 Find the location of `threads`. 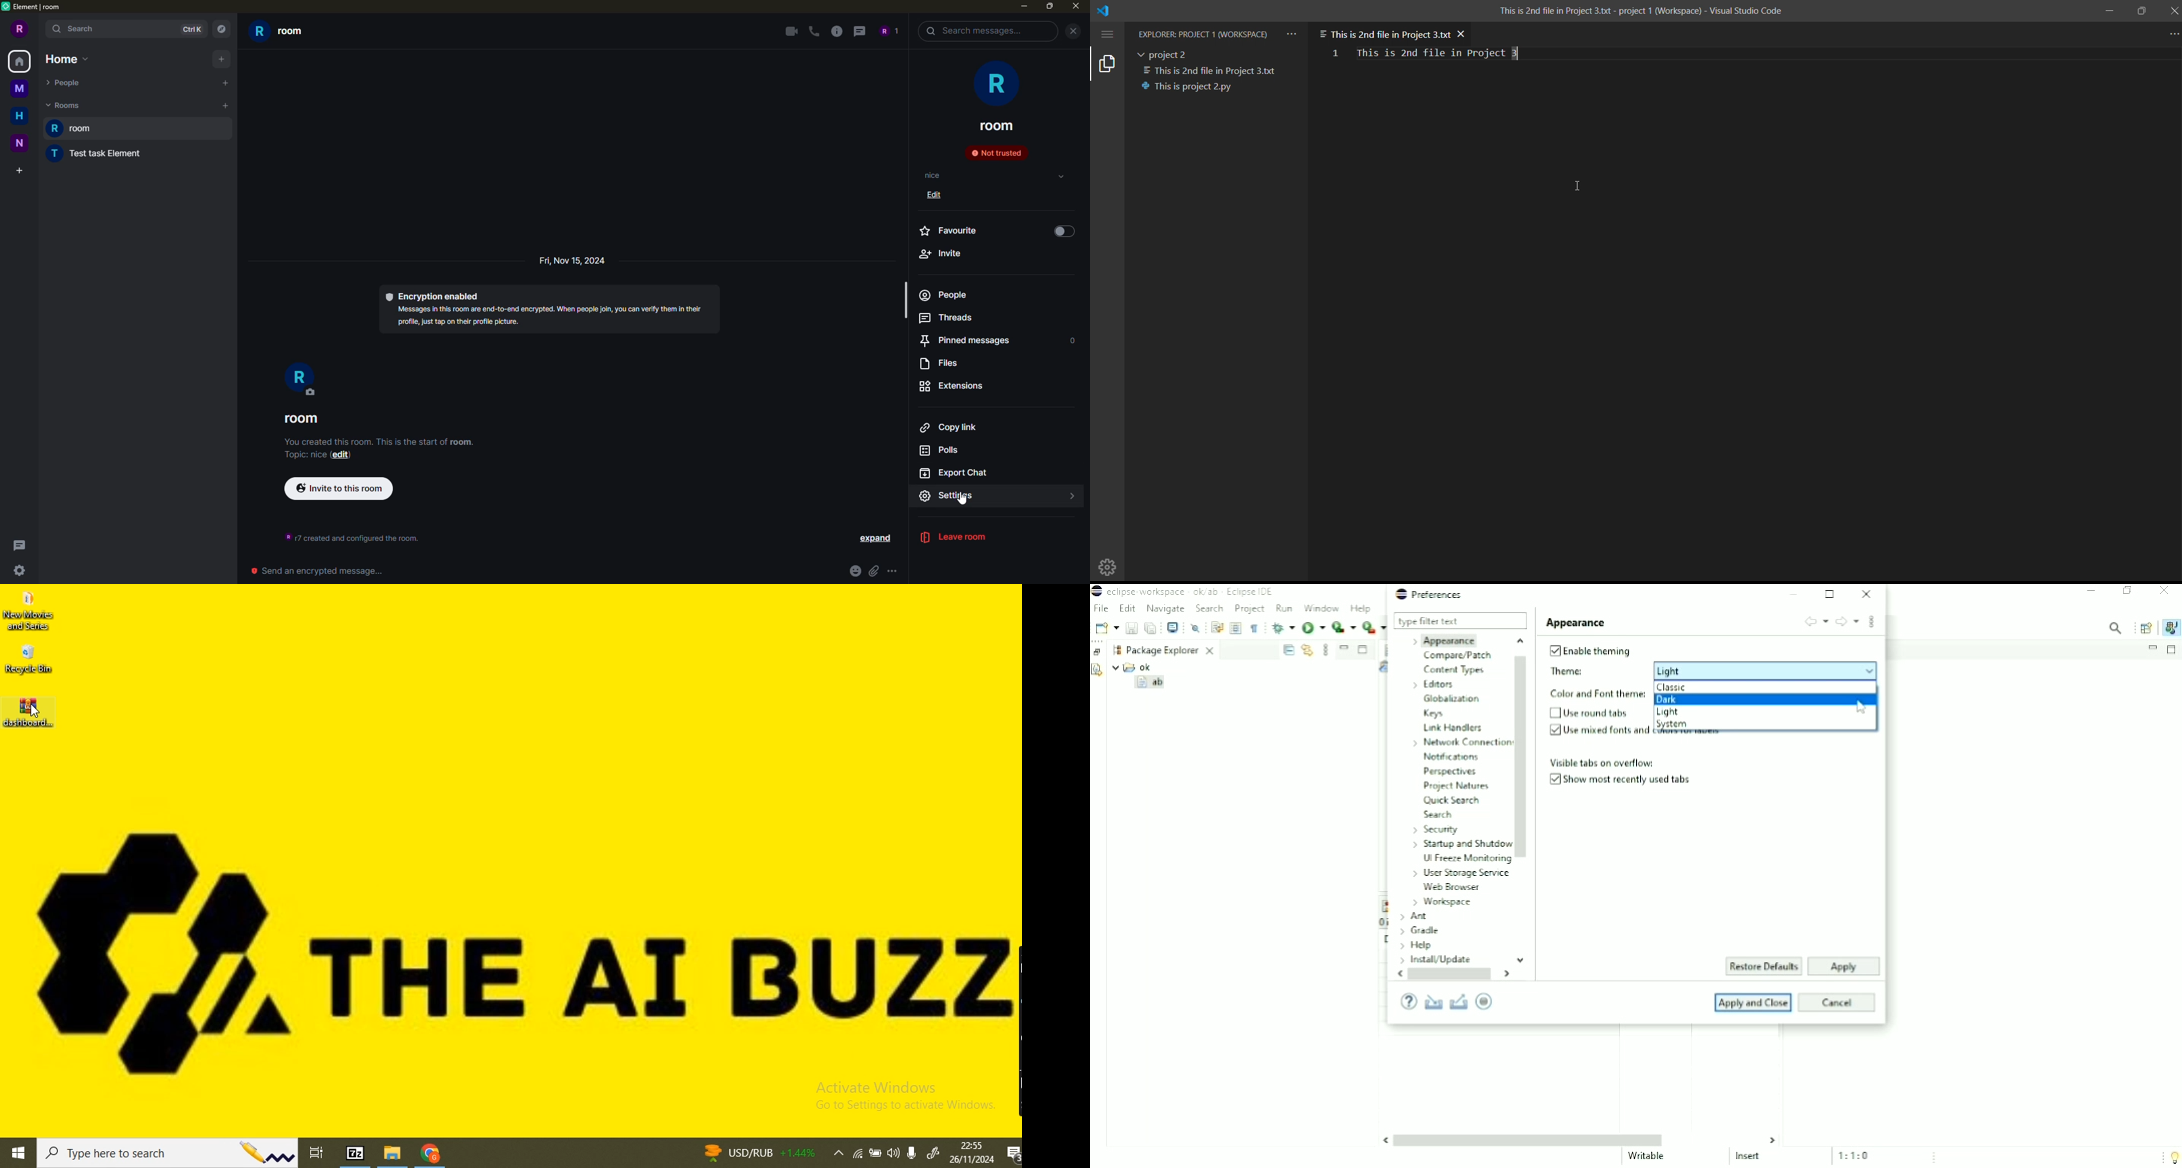

threads is located at coordinates (23, 545).